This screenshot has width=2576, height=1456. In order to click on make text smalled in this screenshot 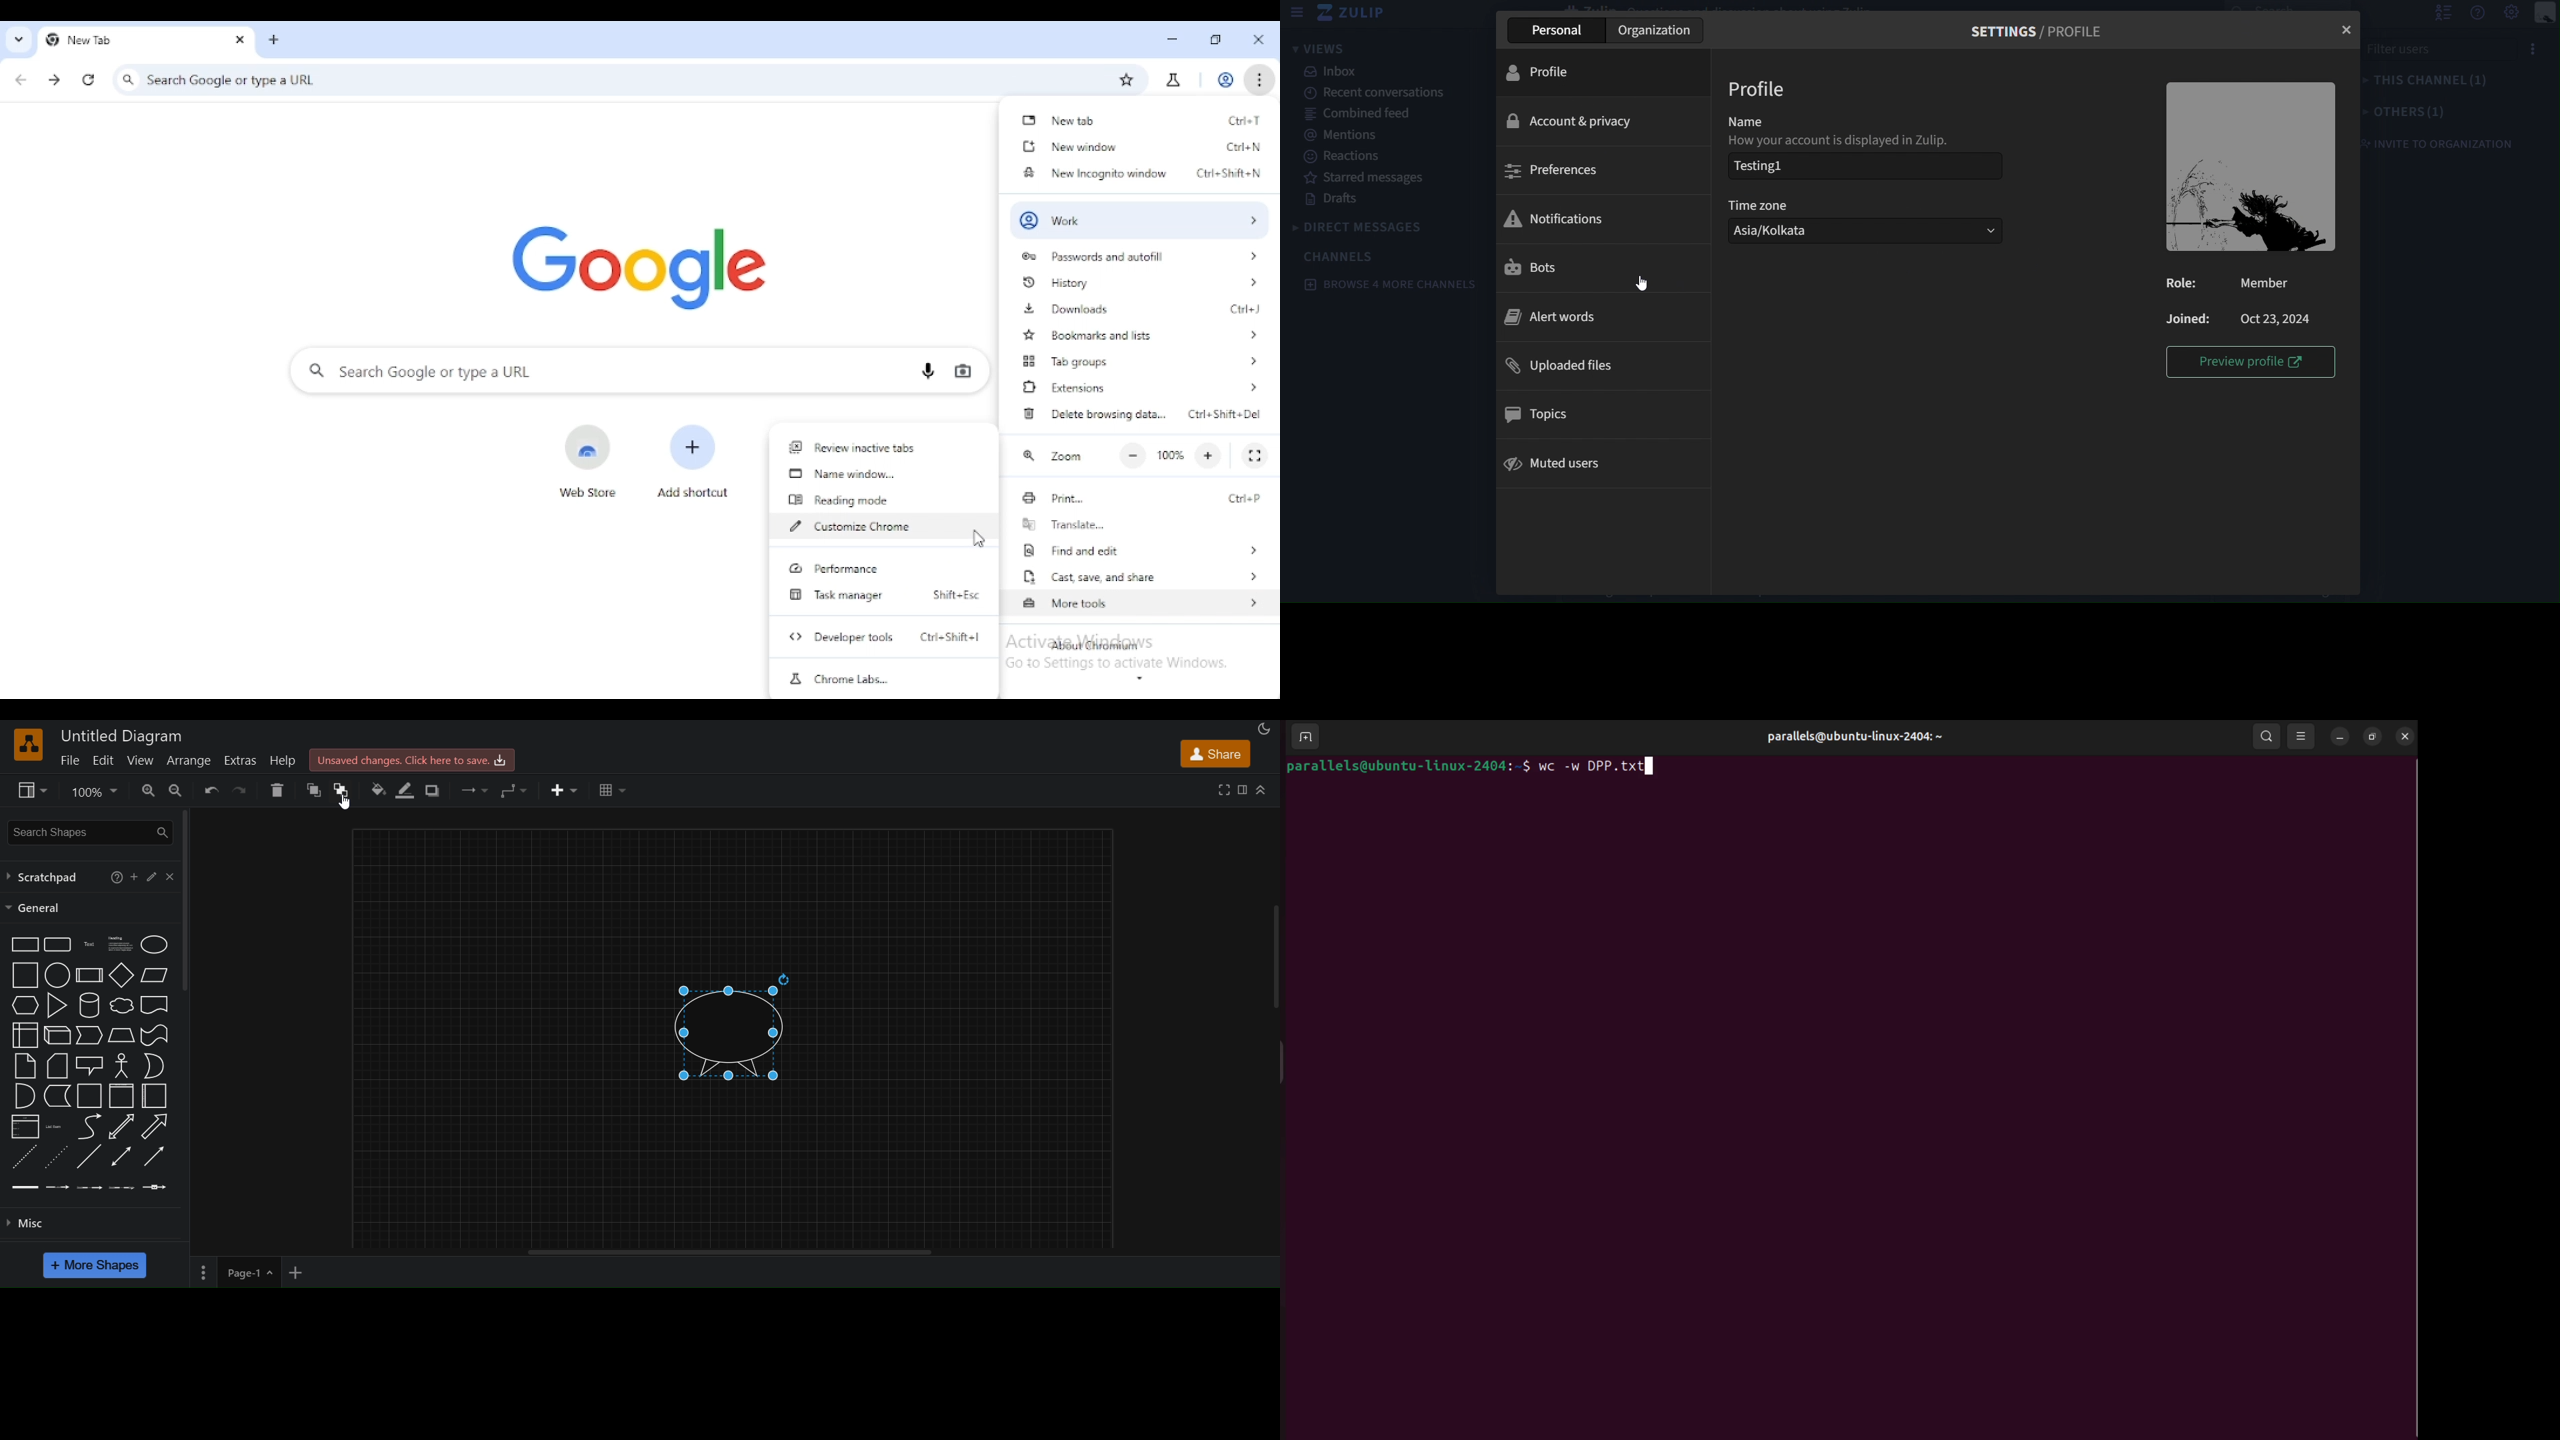, I will do `click(1133, 456)`.